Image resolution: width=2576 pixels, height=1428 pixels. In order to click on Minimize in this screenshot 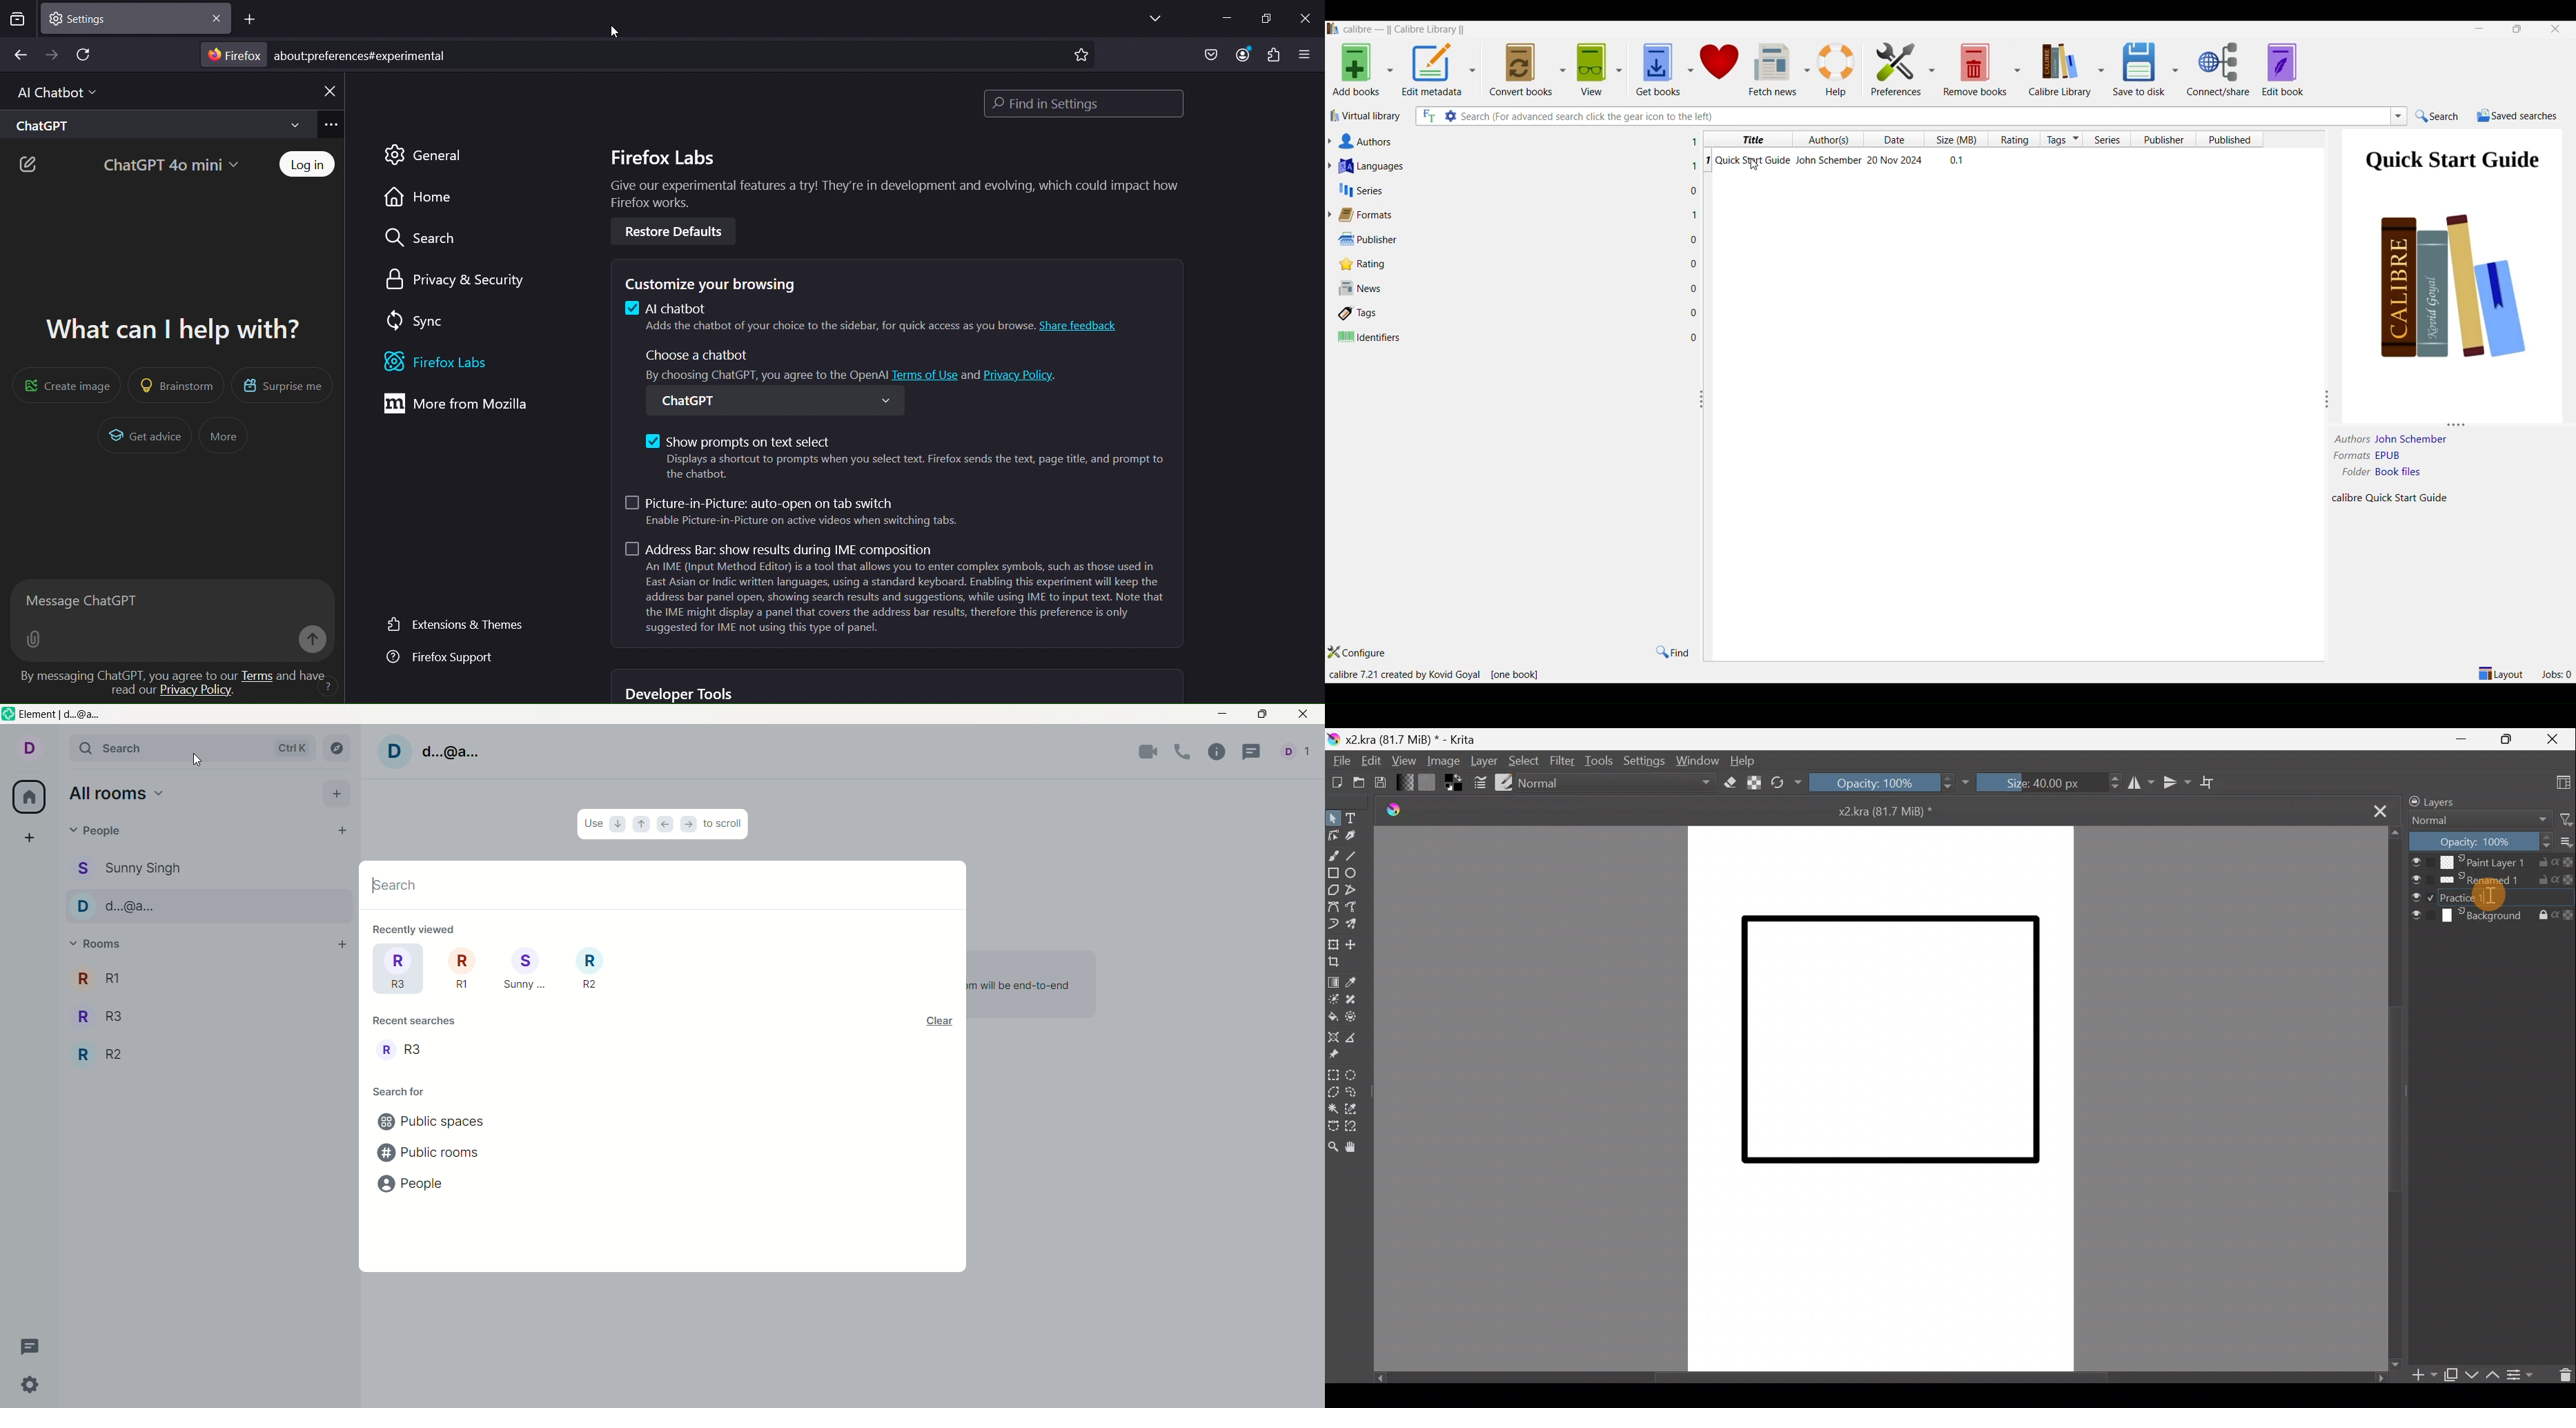, I will do `click(2463, 741)`.